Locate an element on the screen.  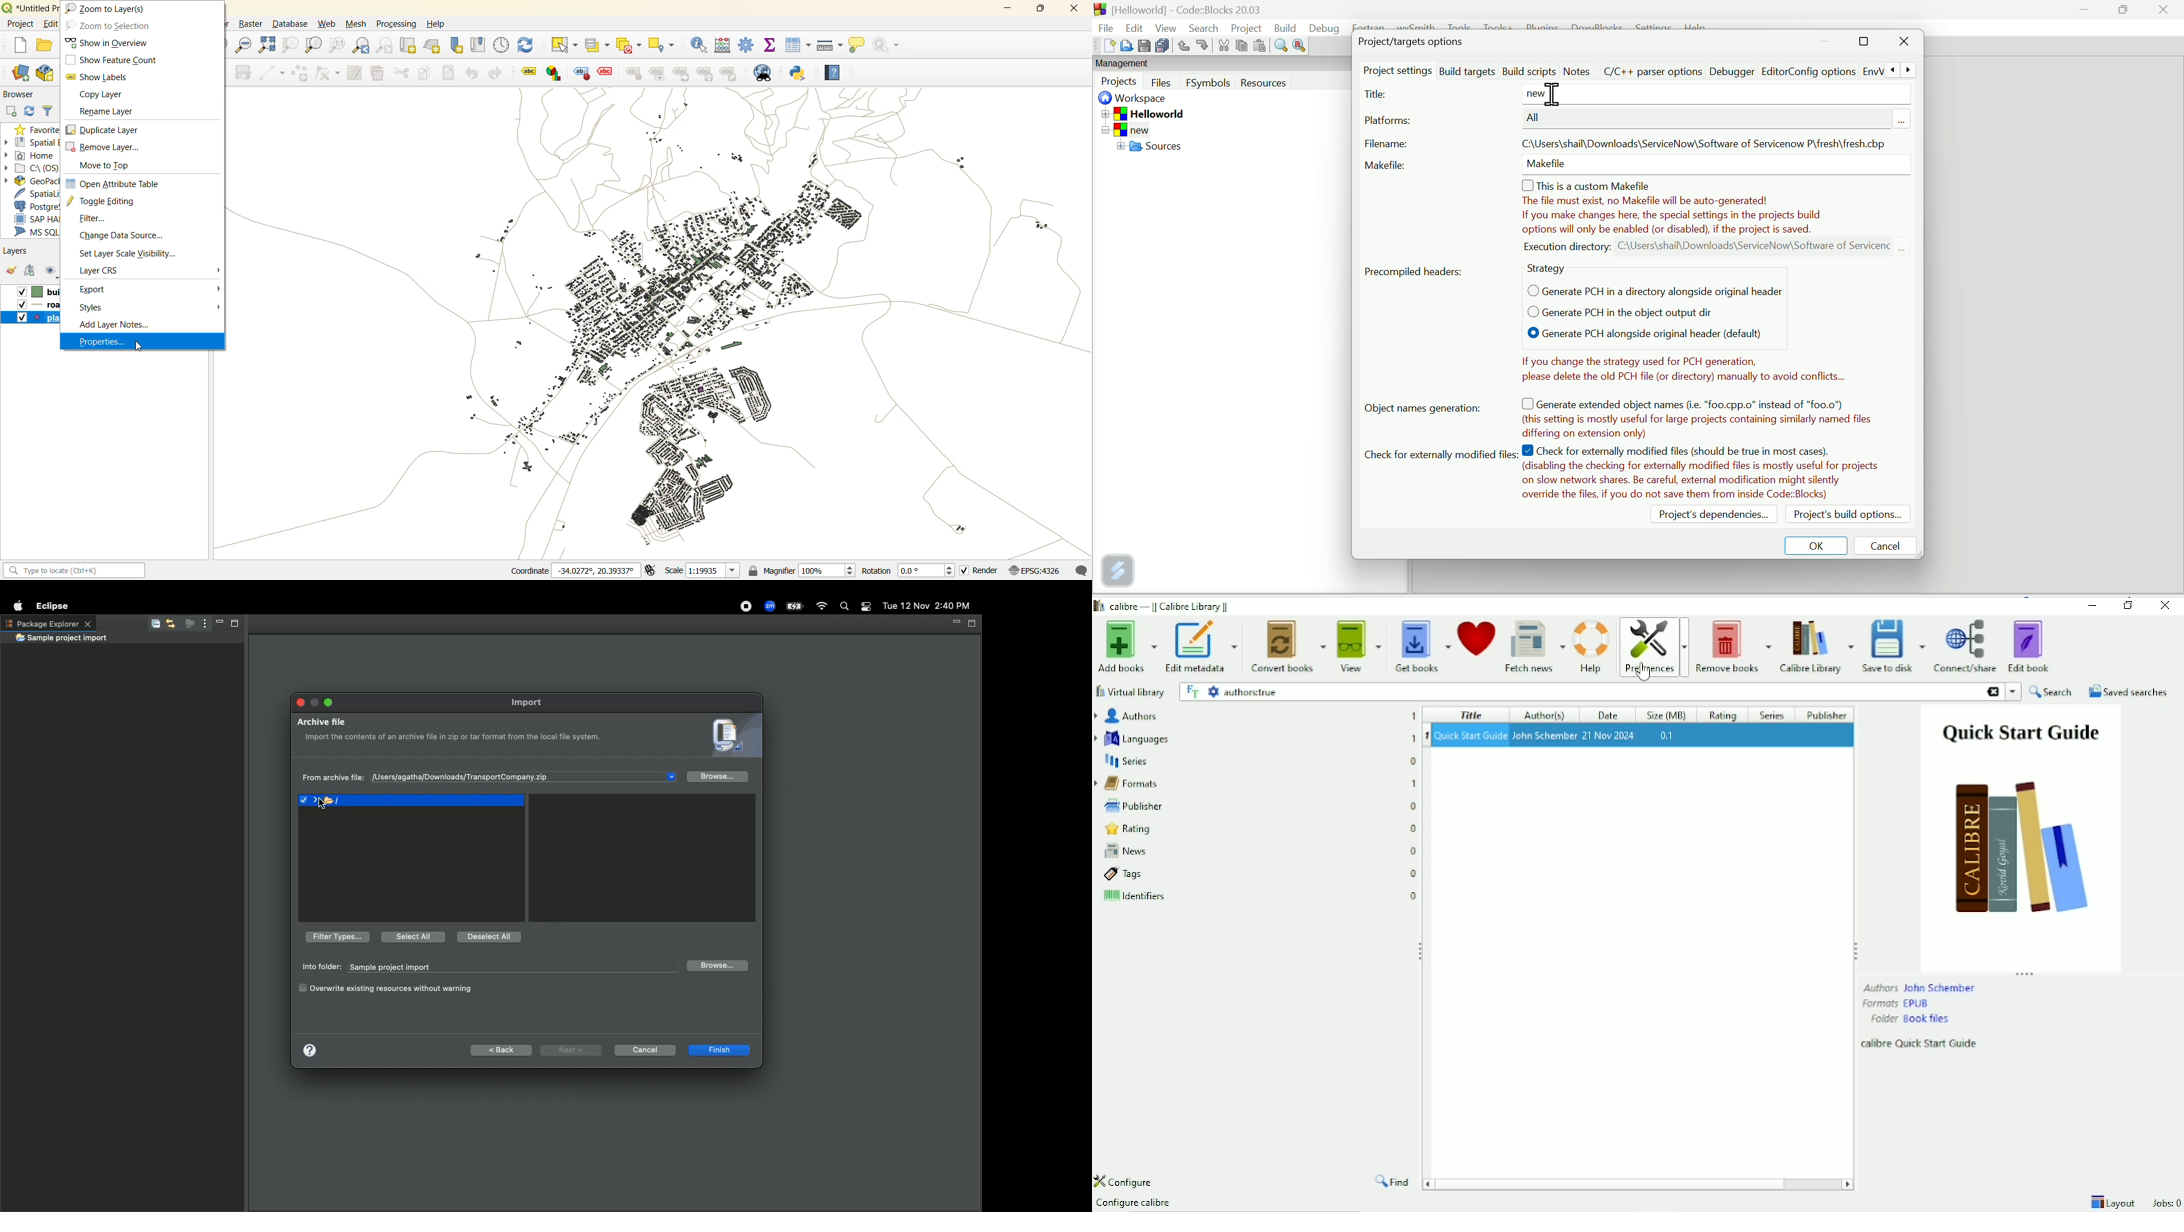
Configure is located at coordinates (1125, 1181).